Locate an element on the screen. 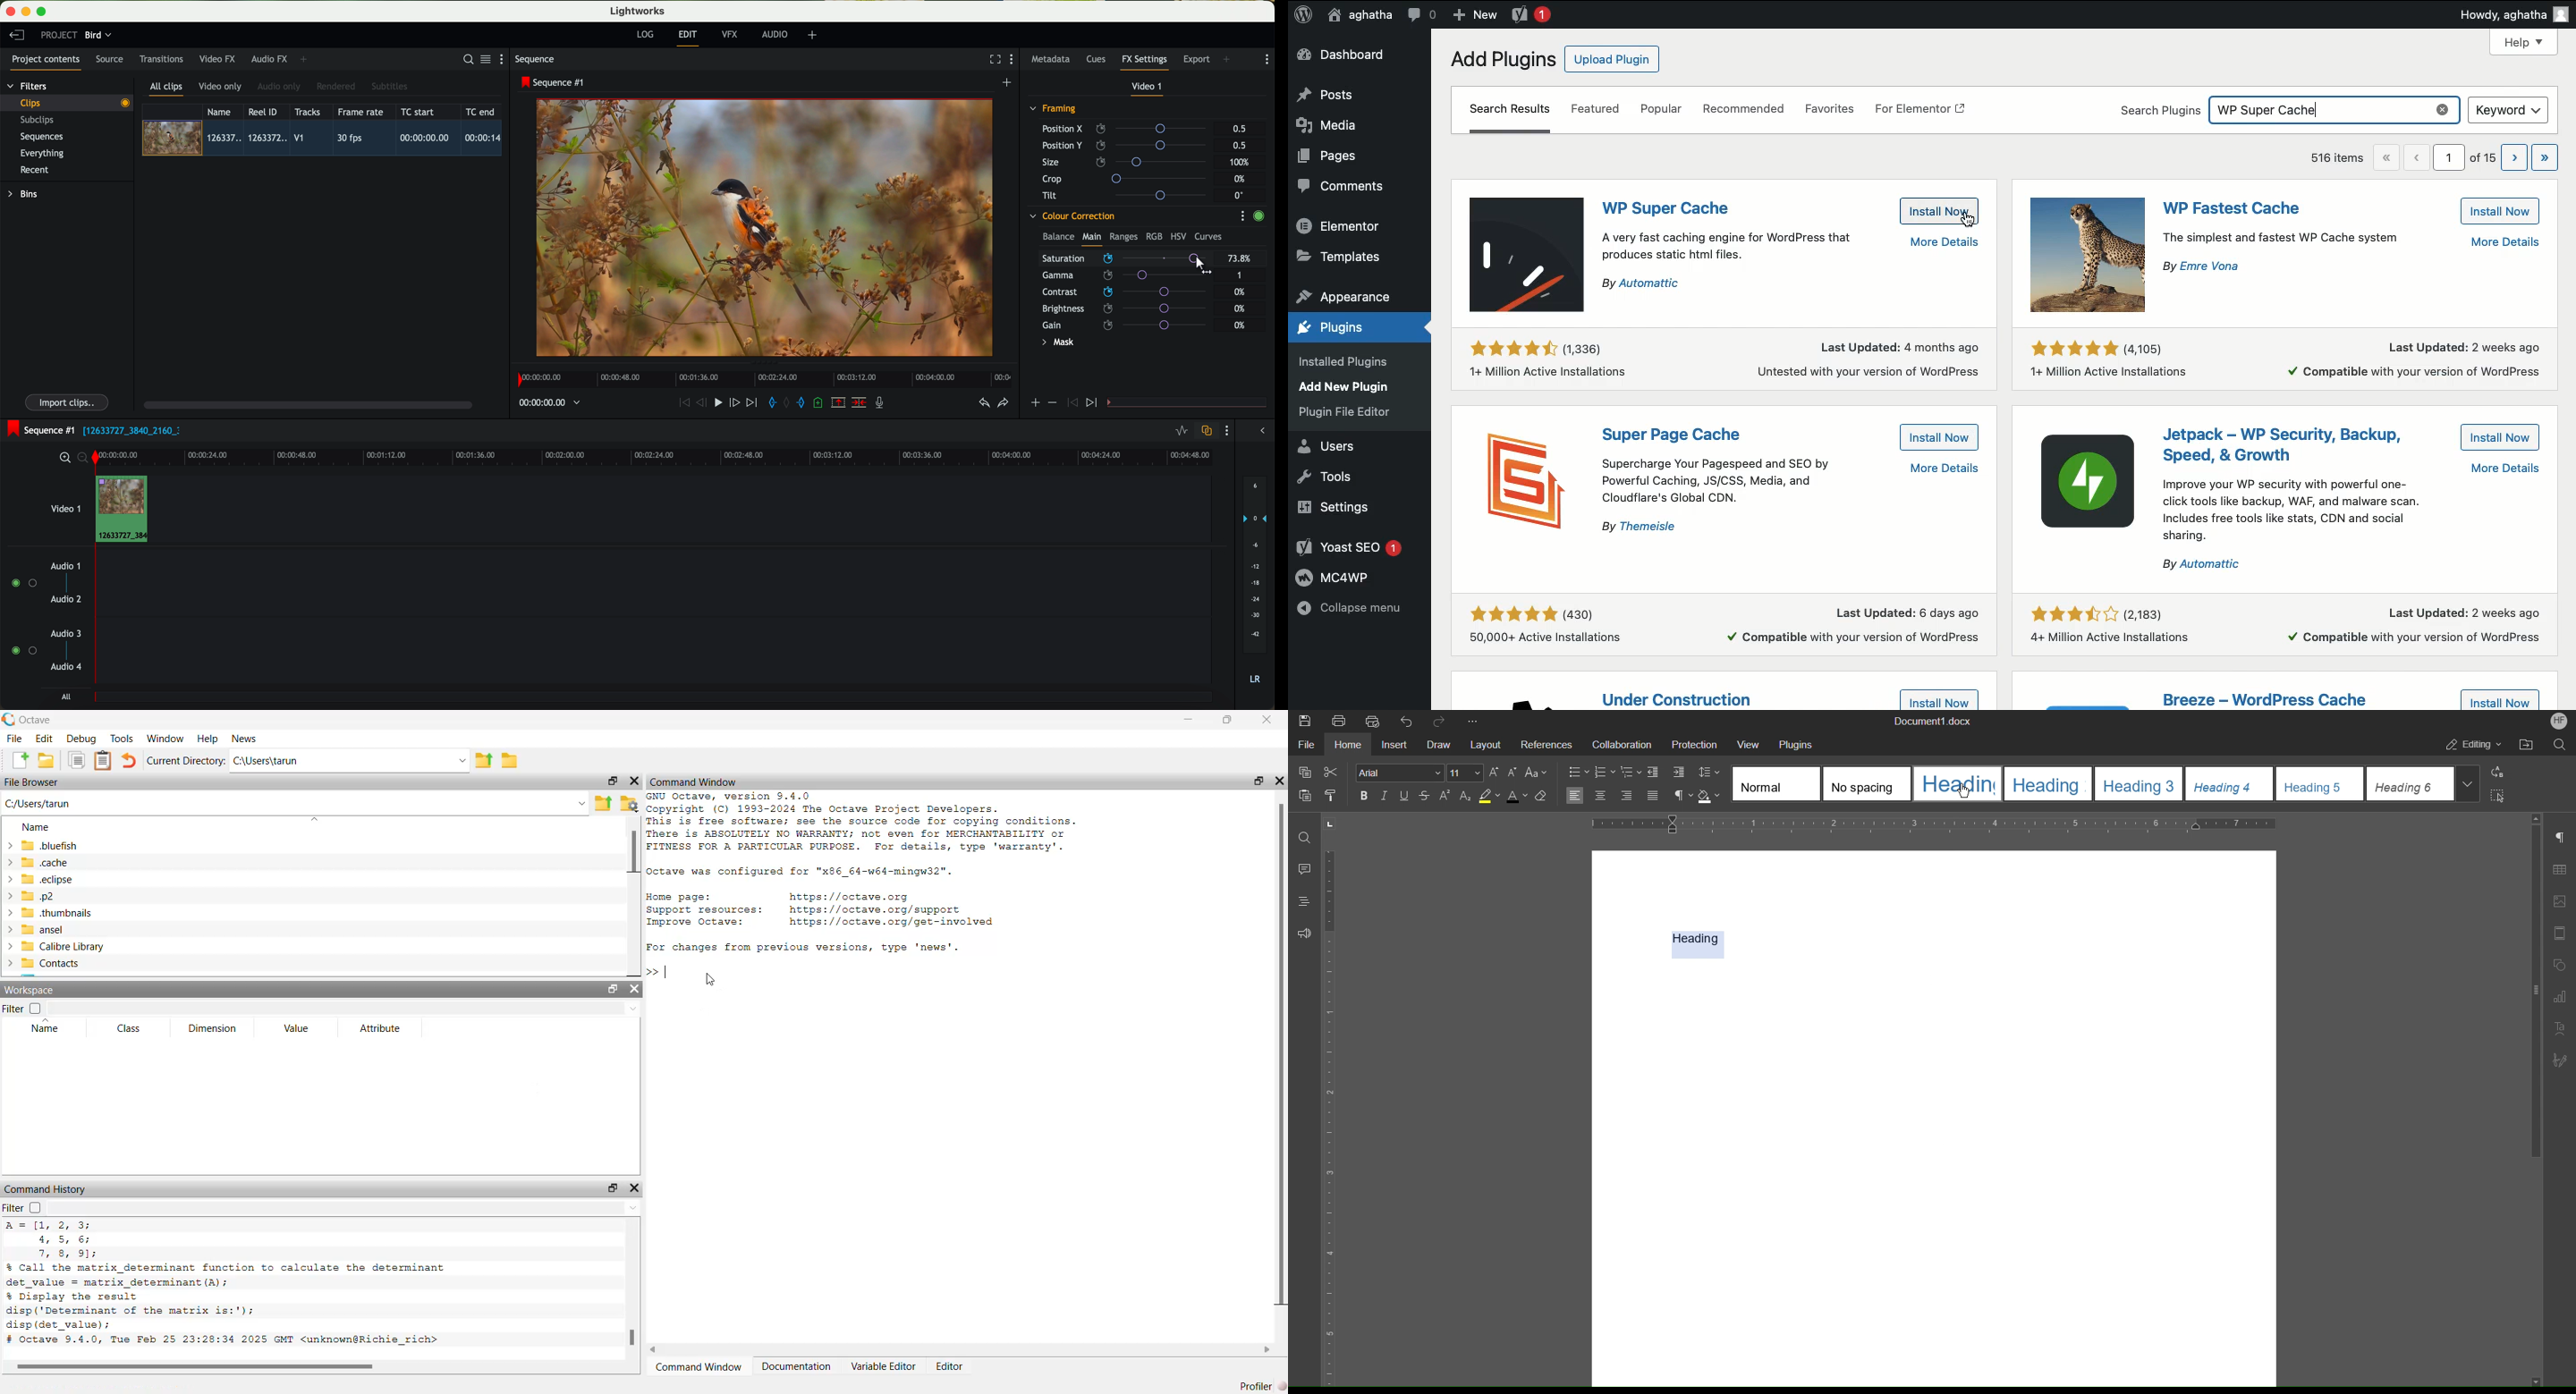 This screenshot has height=1400, width=2576. Open File Location is located at coordinates (2528, 743).